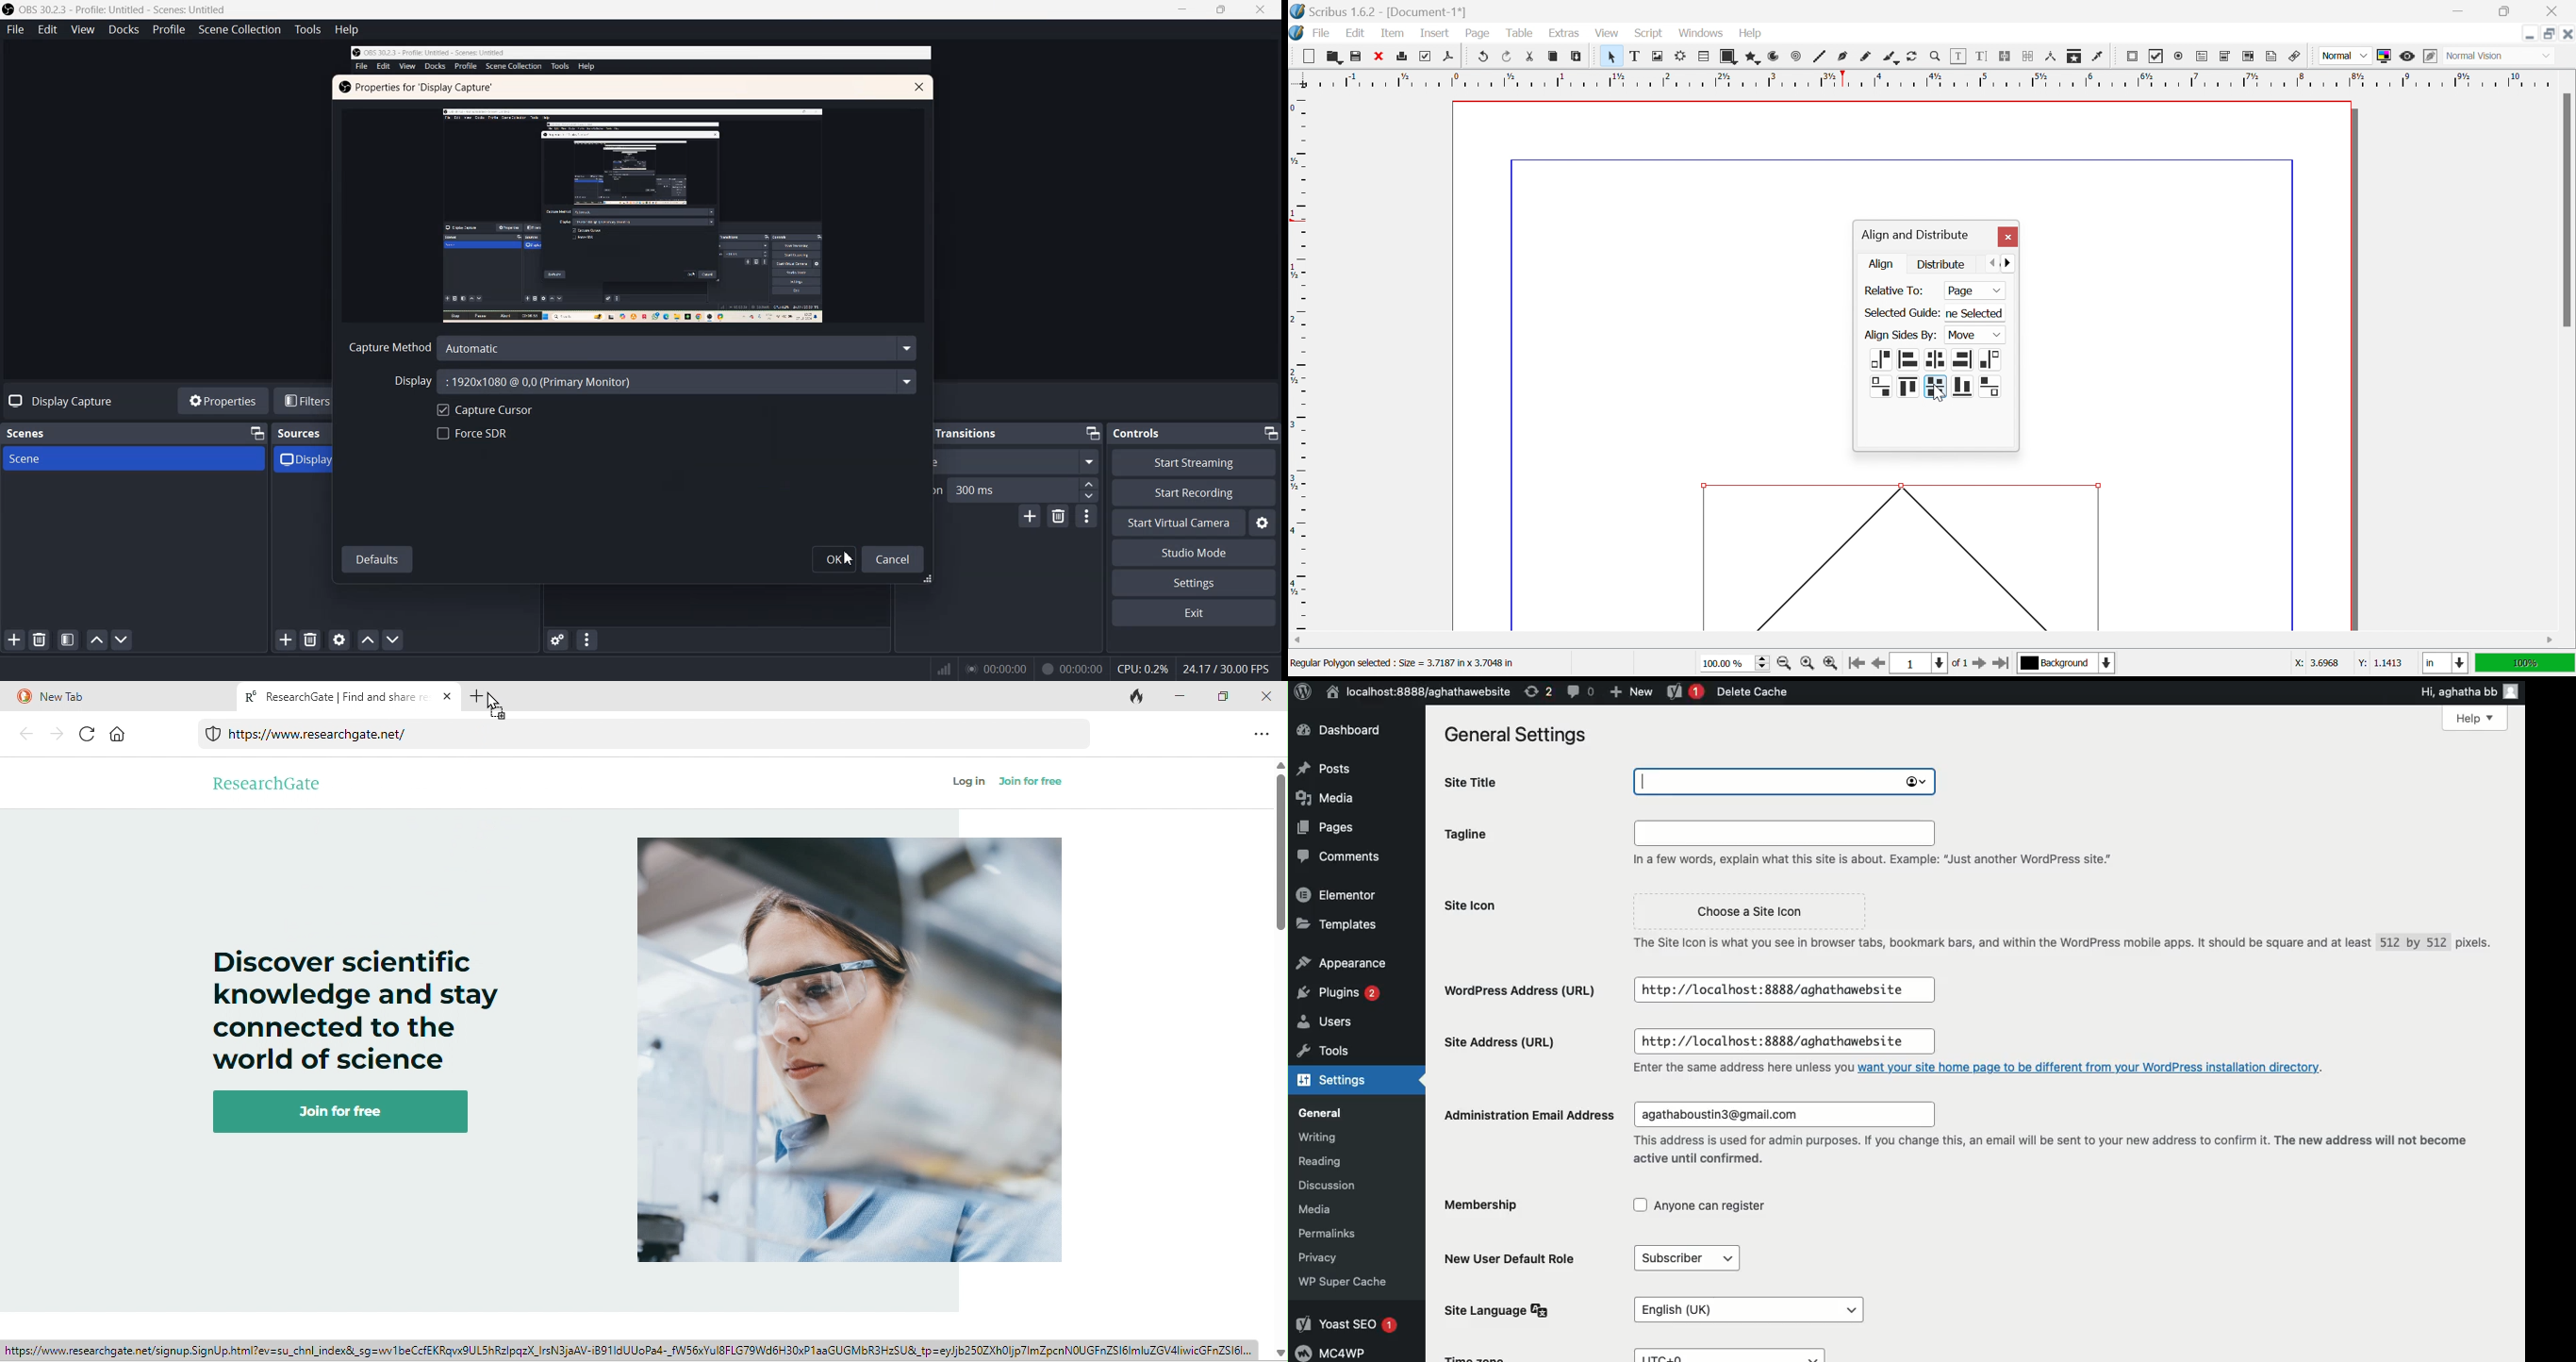 The width and height of the screenshot is (2576, 1372). I want to click on In a few words, explain what this site is about. Example: “Just another WordPress site.", so click(1867, 859).